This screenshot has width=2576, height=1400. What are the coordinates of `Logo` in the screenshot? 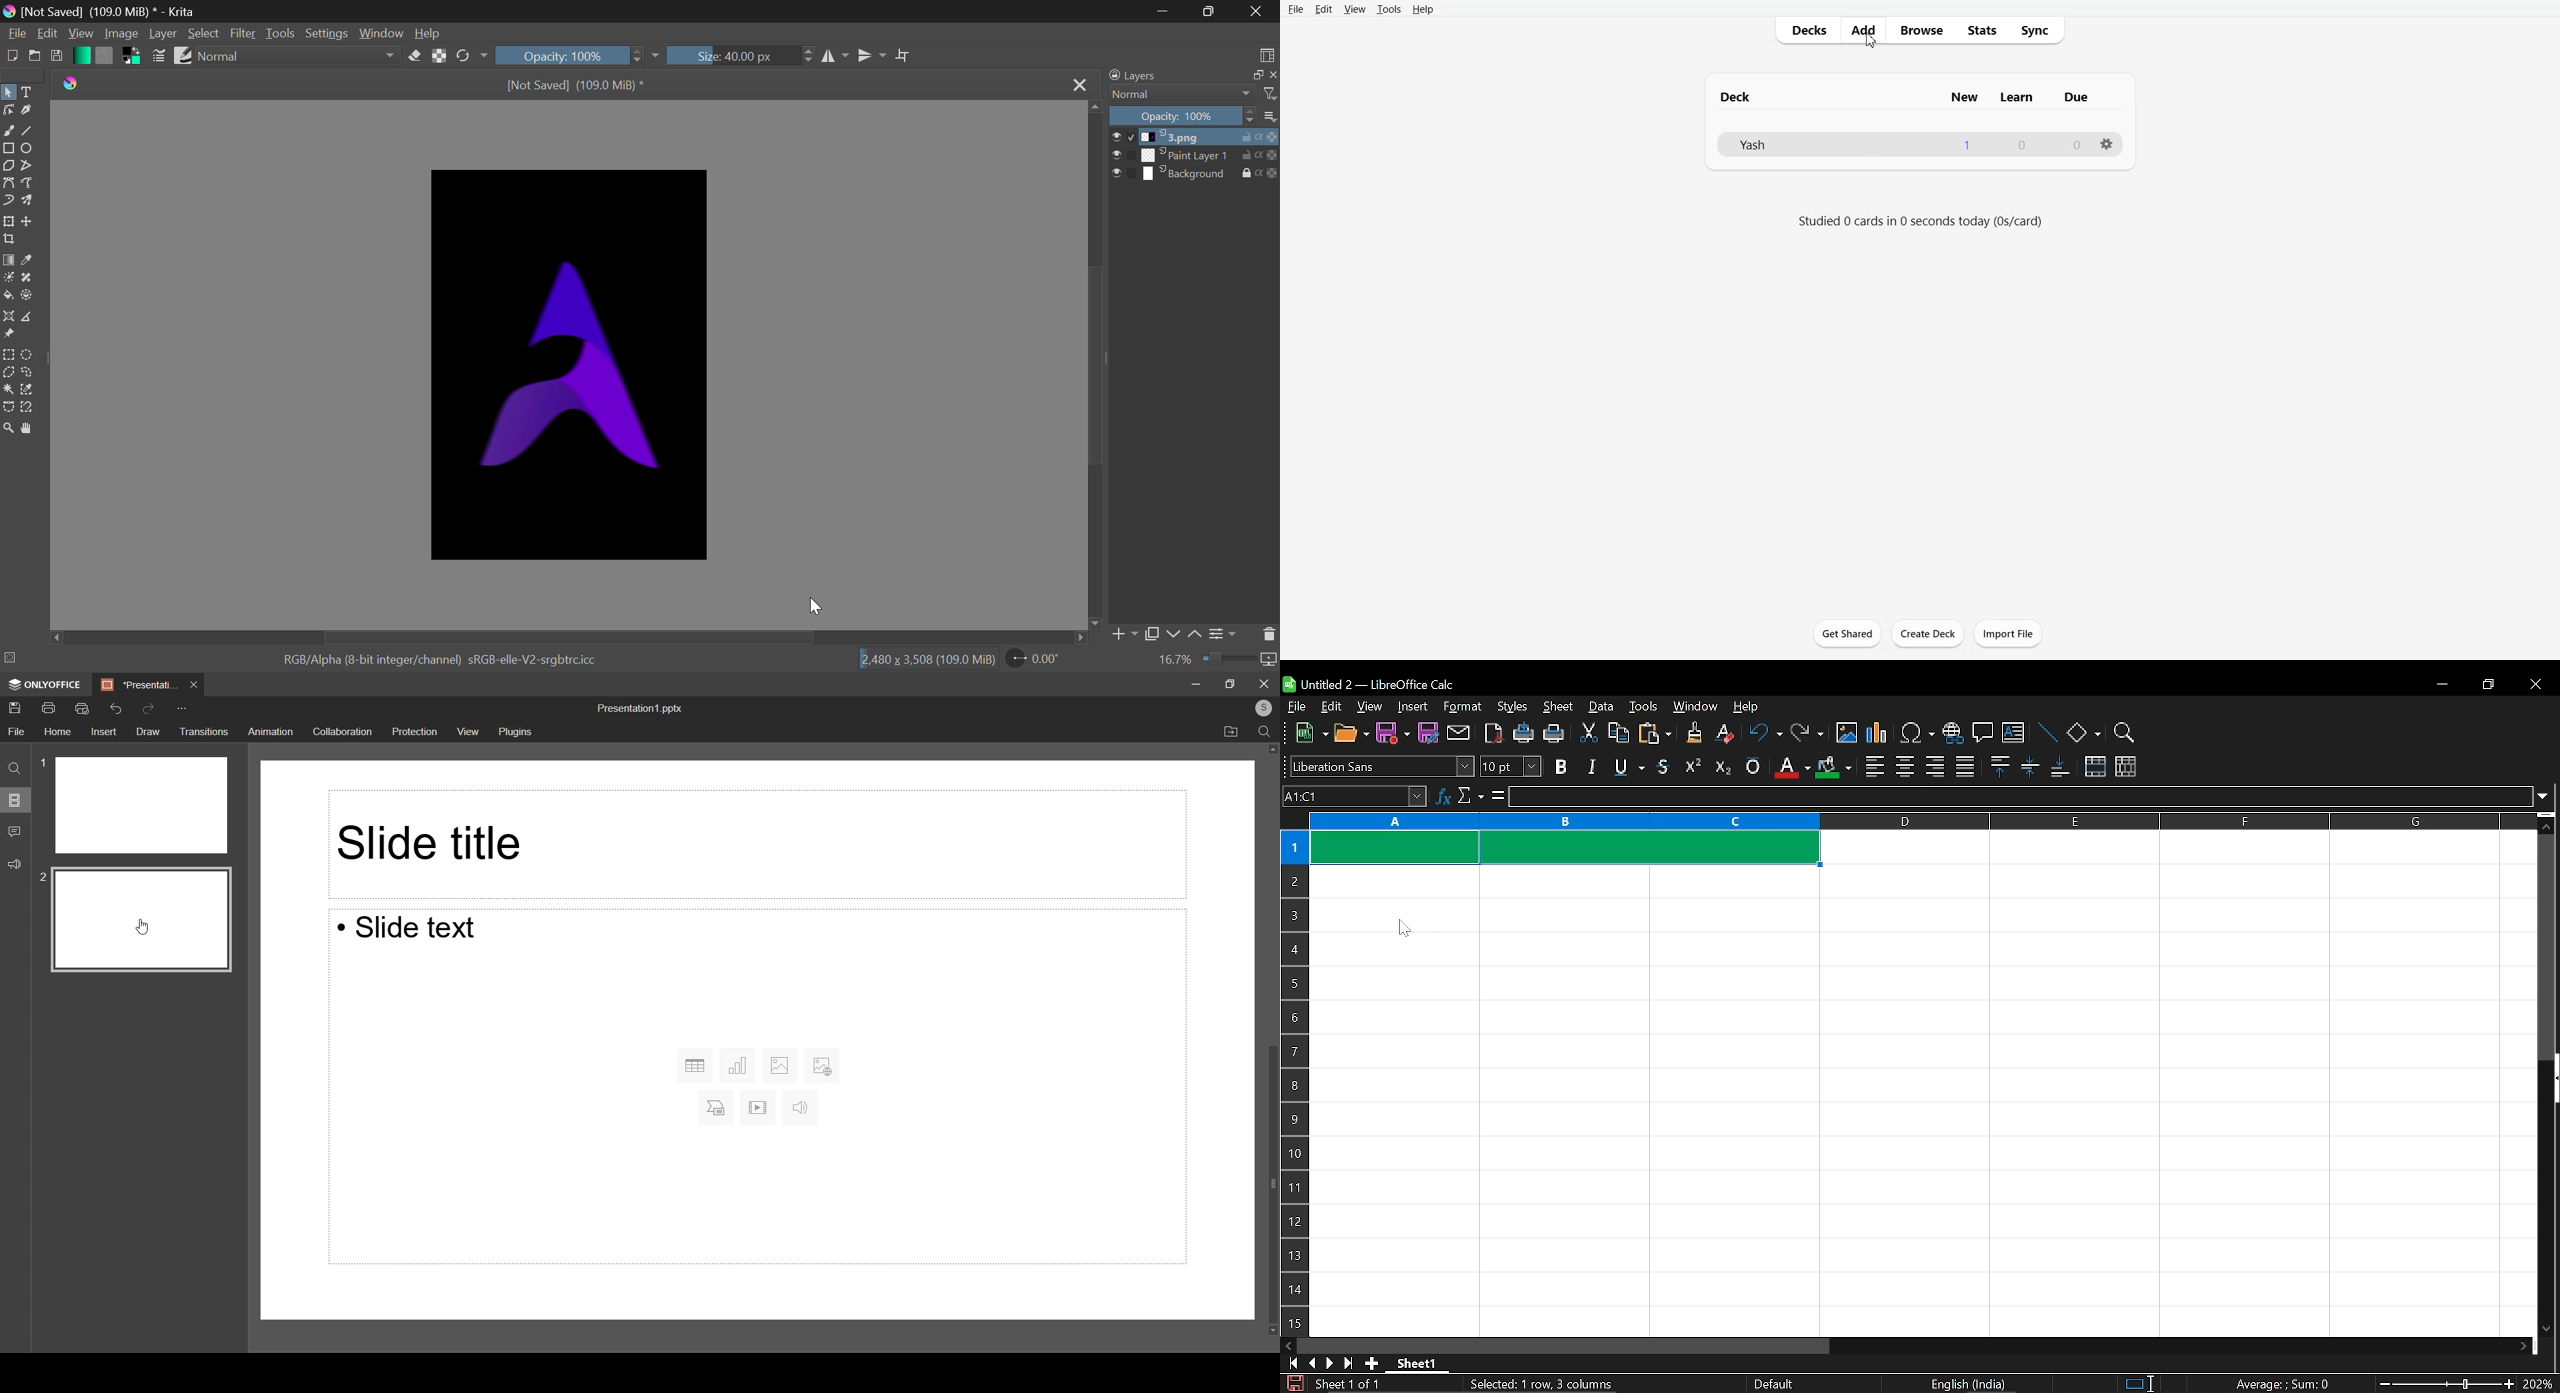 It's located at (42, 686).